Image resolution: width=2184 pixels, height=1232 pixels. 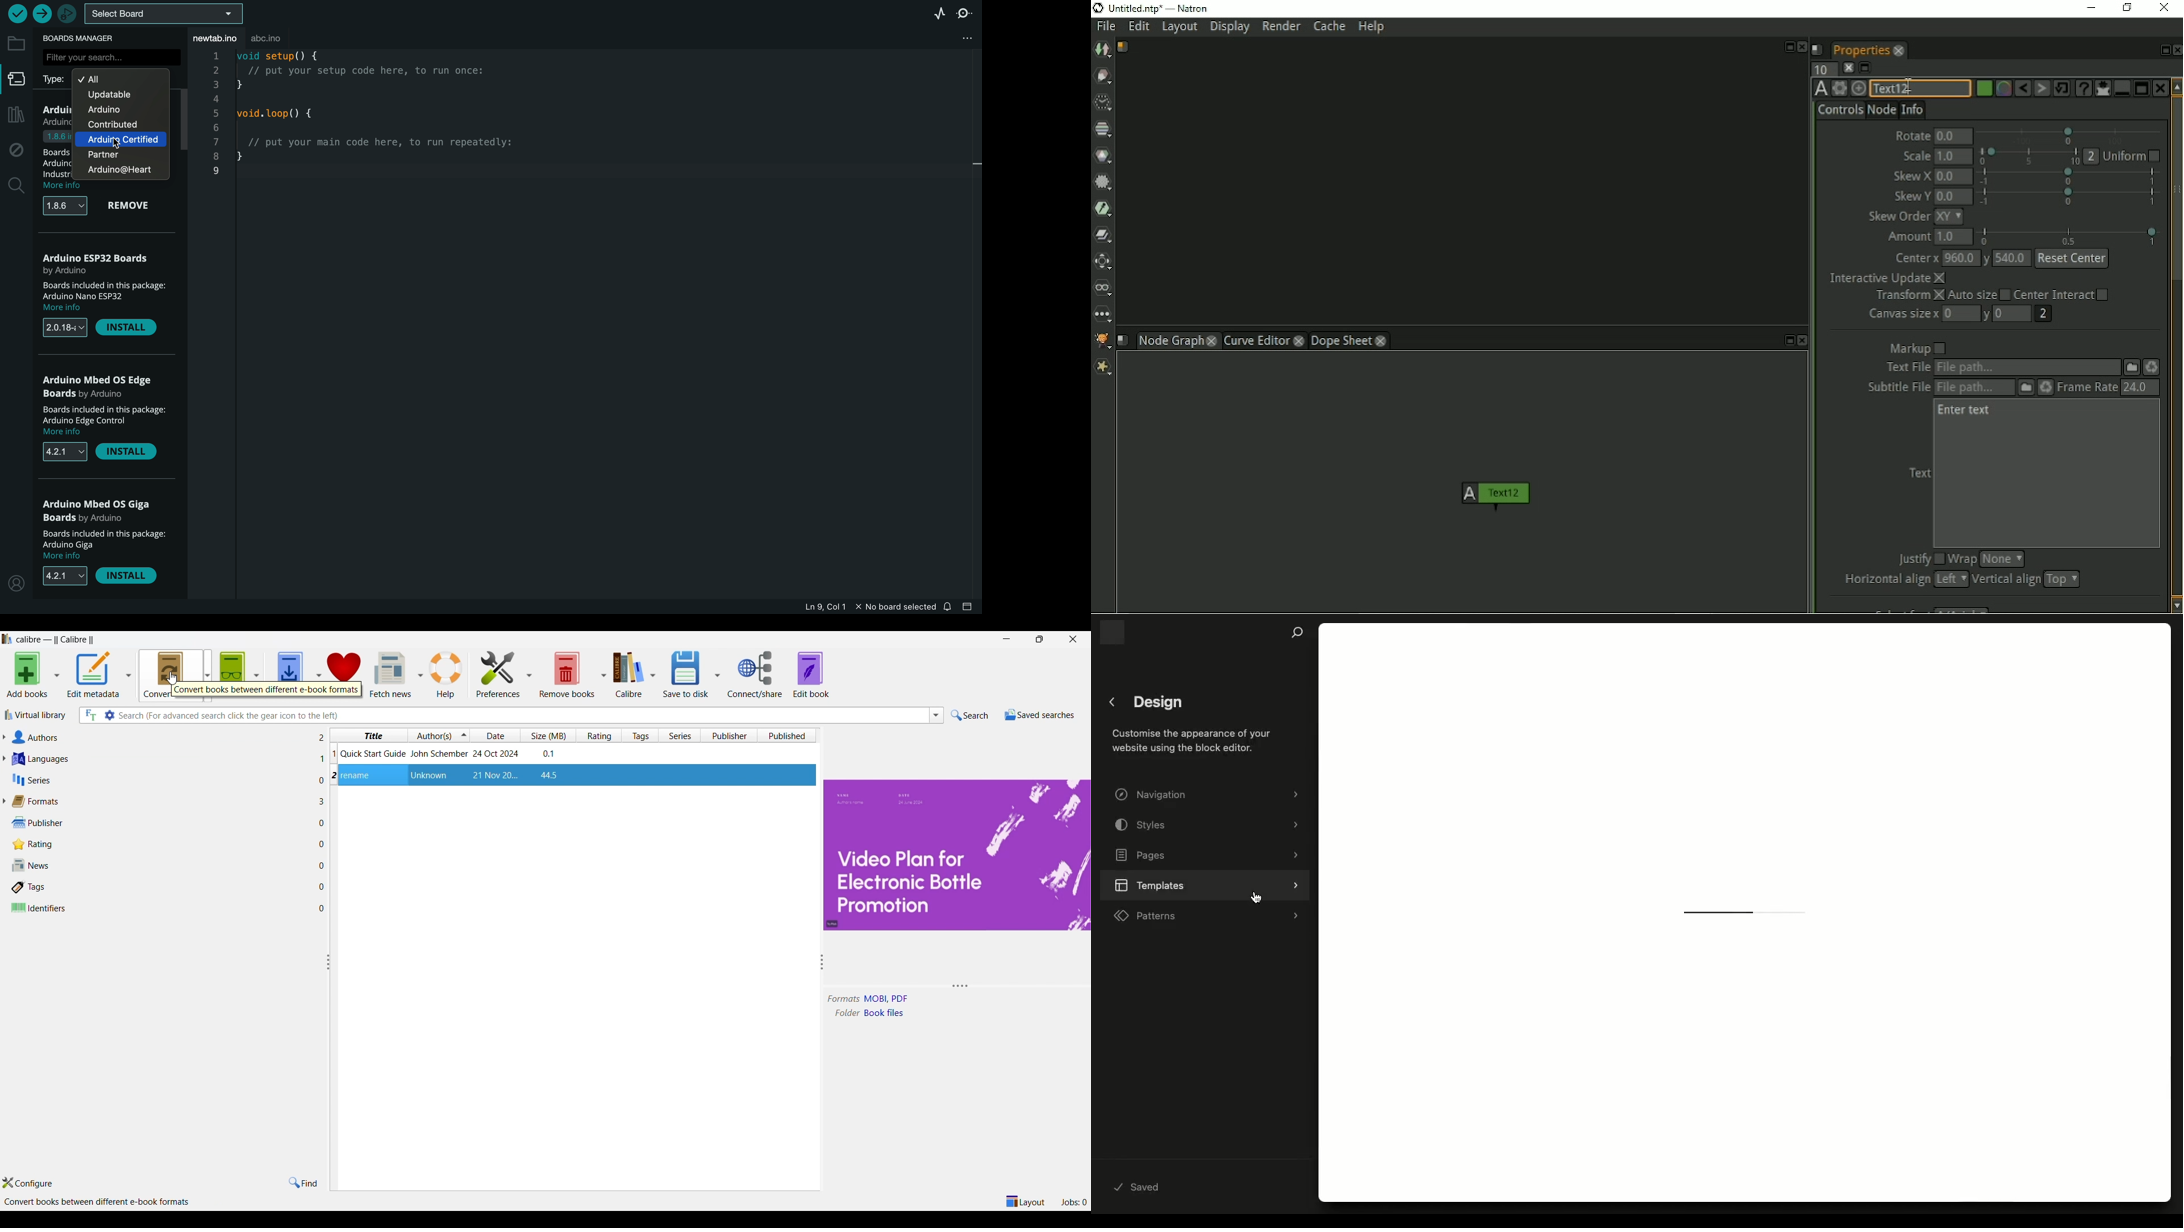 I want to click on View options, so click(x=256, y=674).